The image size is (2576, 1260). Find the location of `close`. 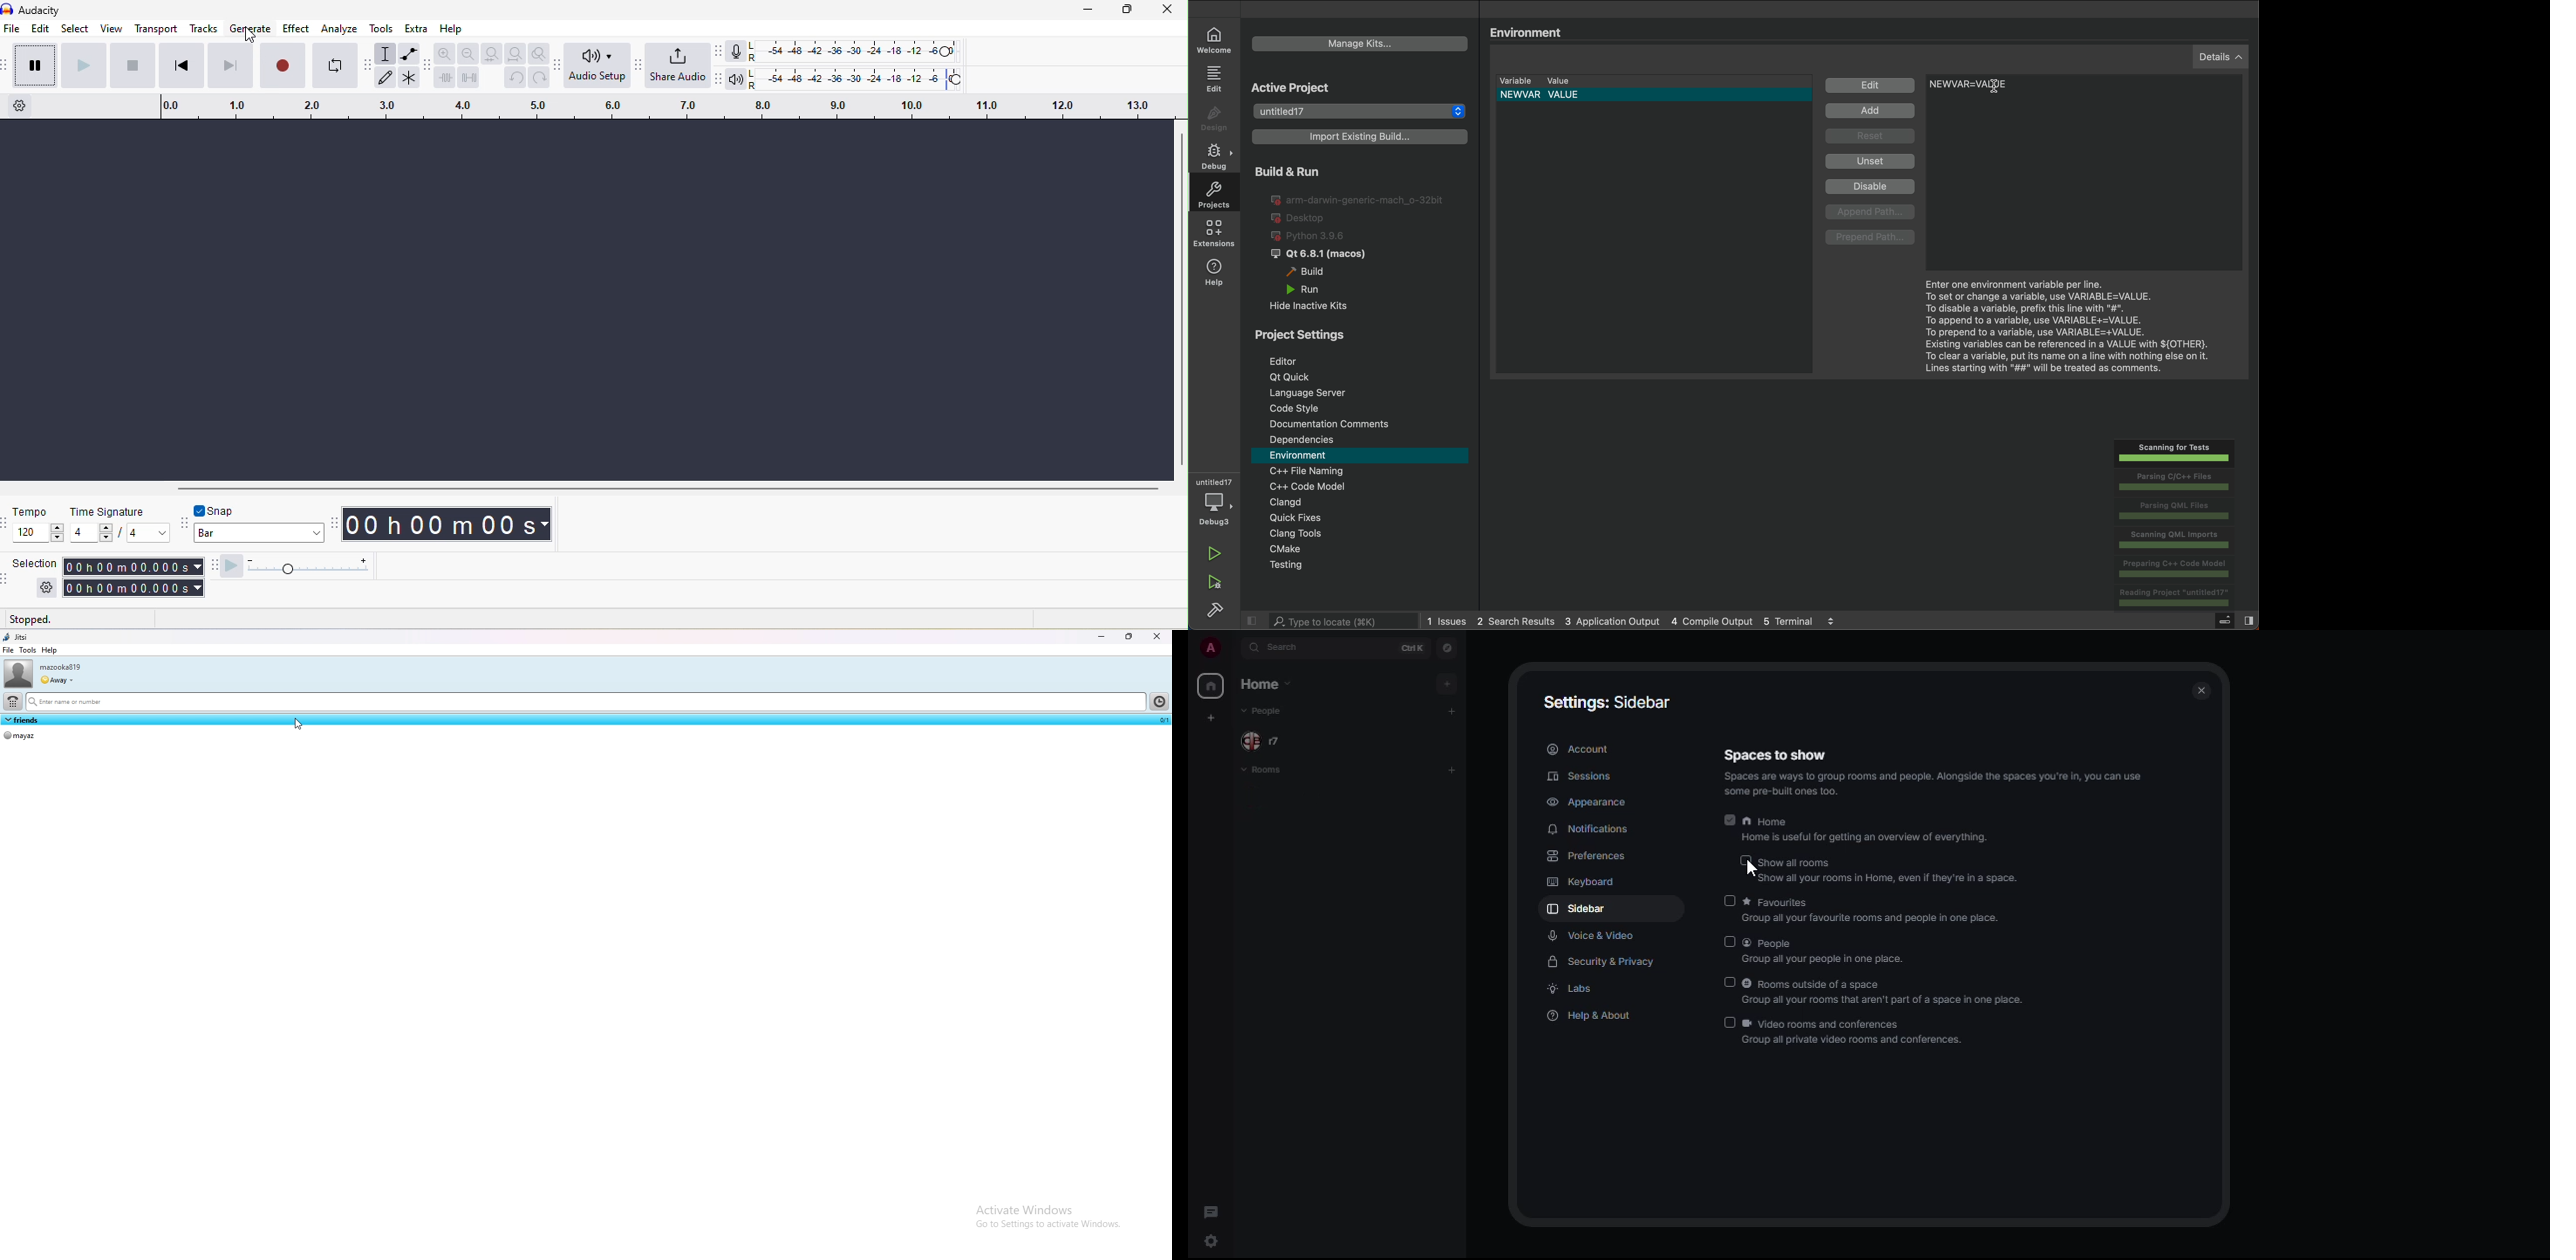

close is located at coordinates (1169, 10).